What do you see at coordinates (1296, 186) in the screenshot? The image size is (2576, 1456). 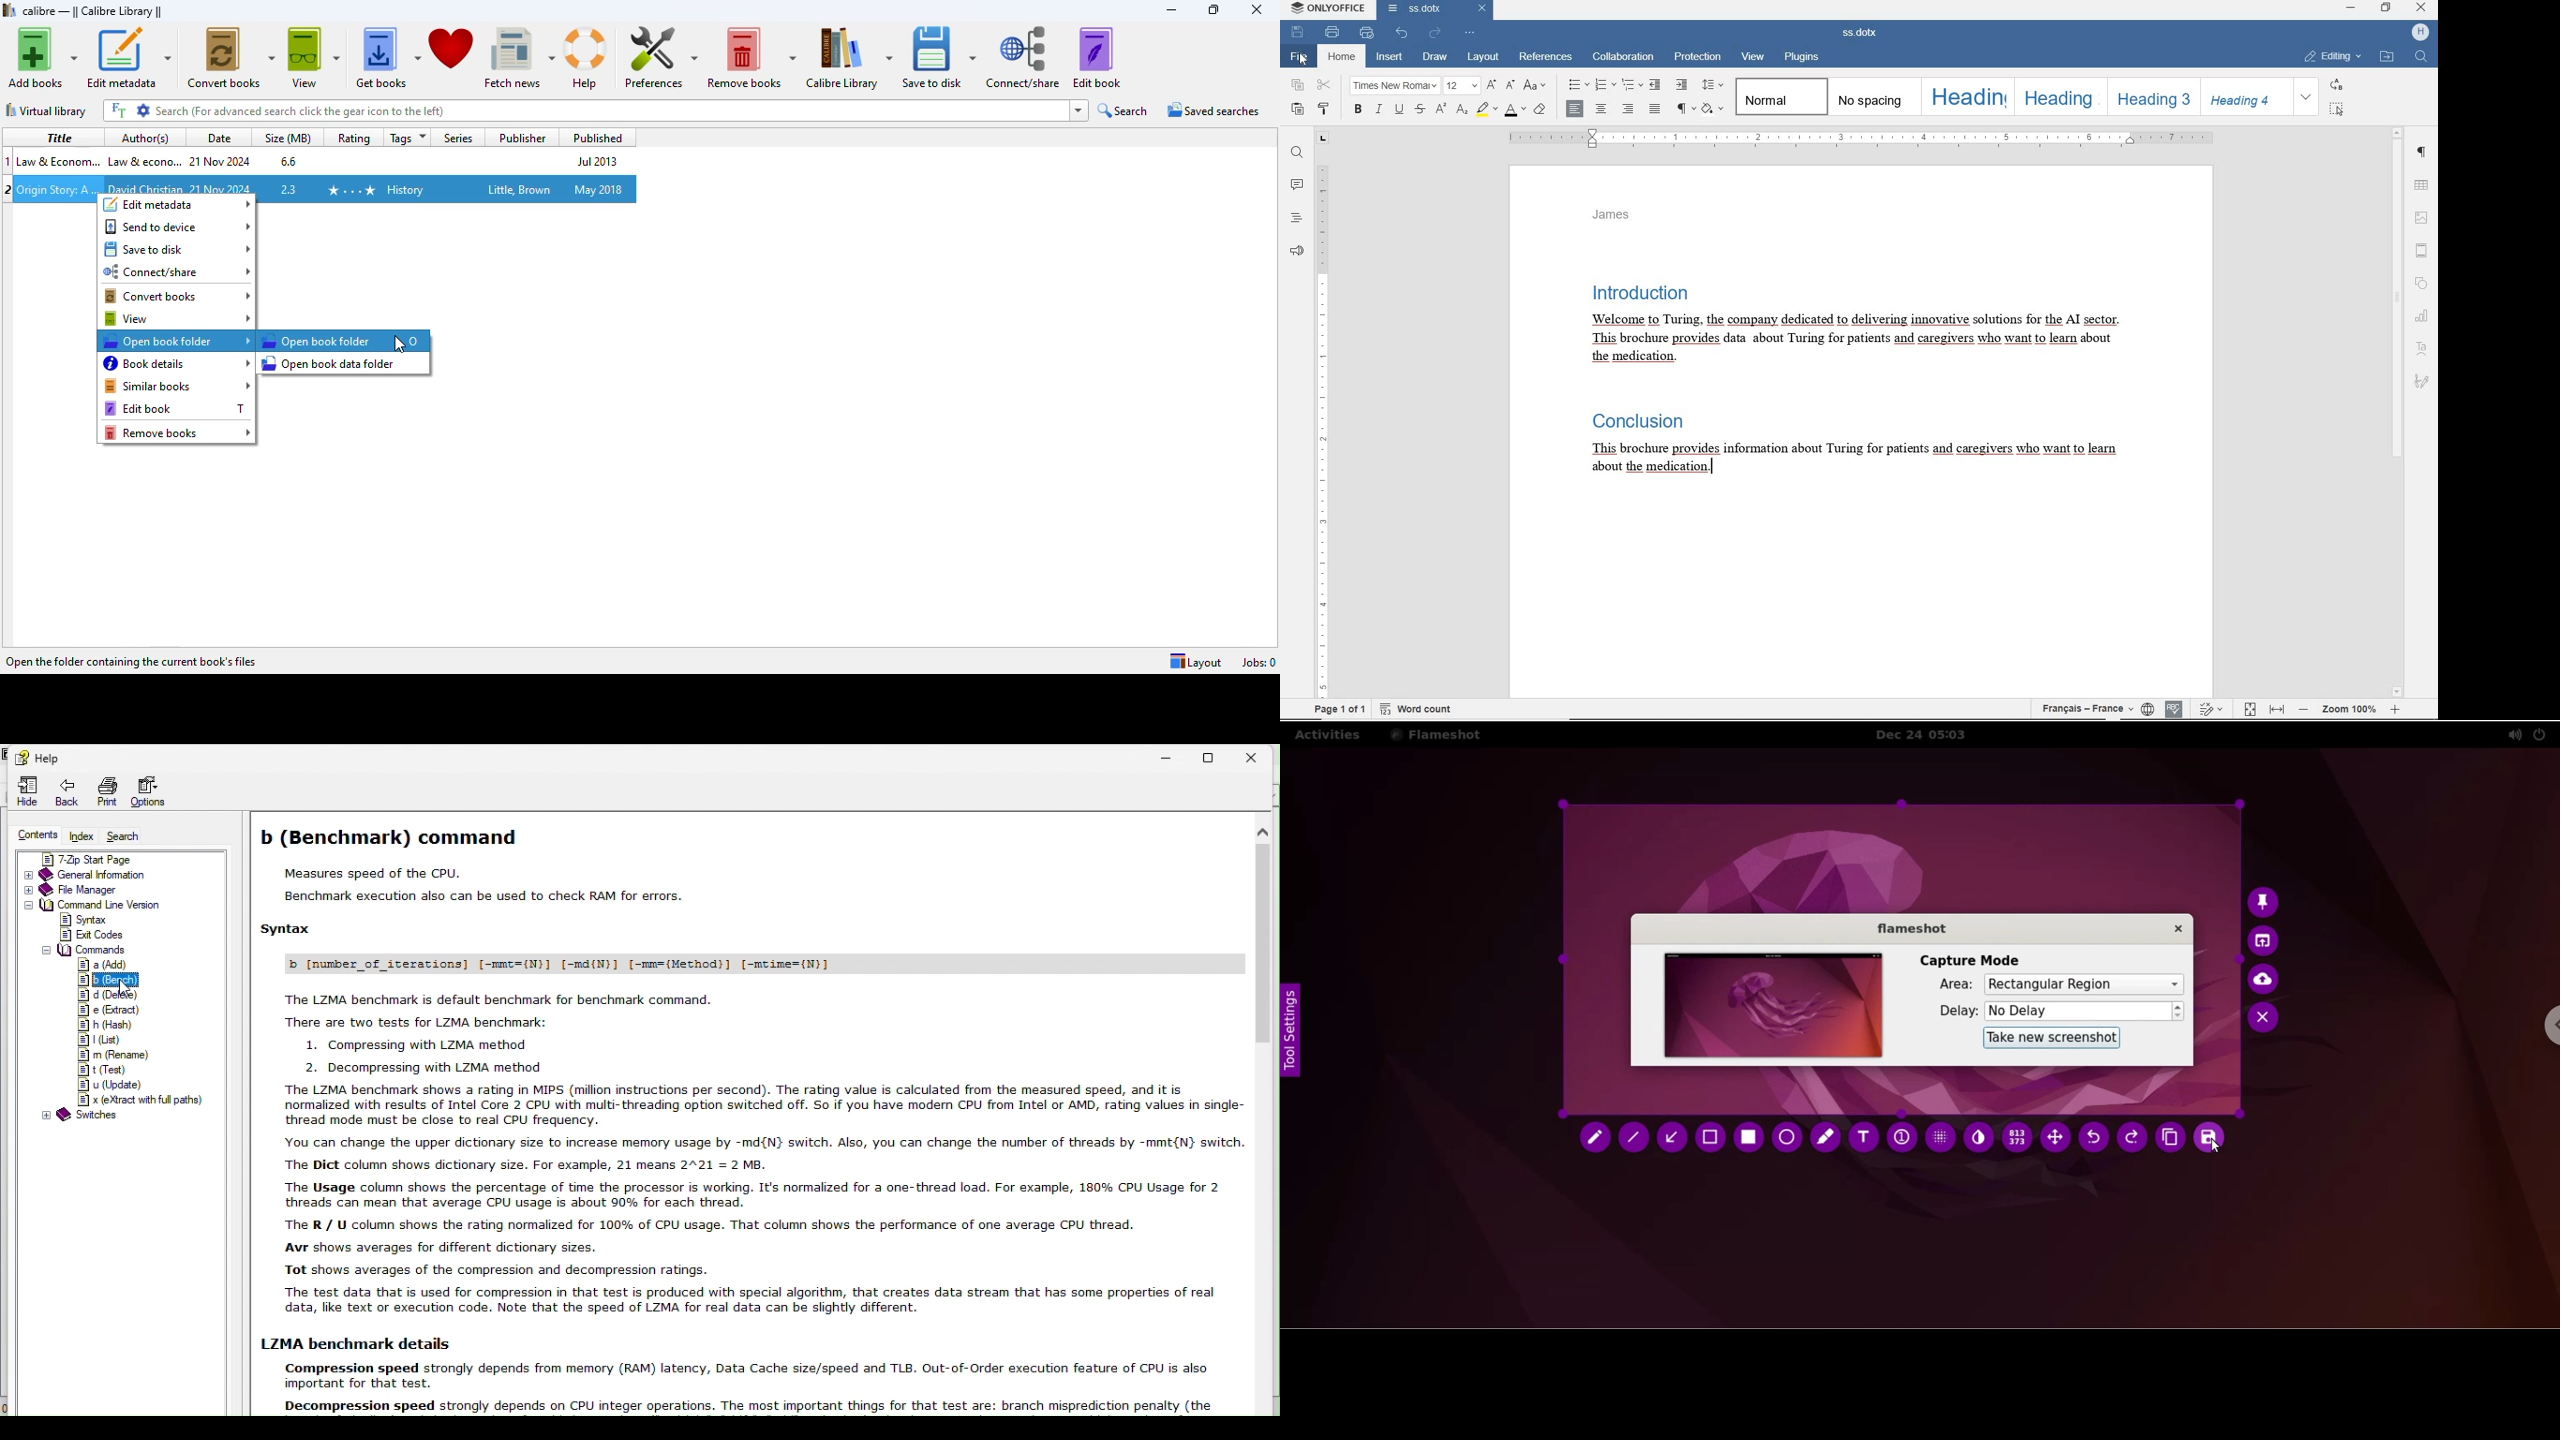 I see `COMMENT` at bounding box center [1296, 186].